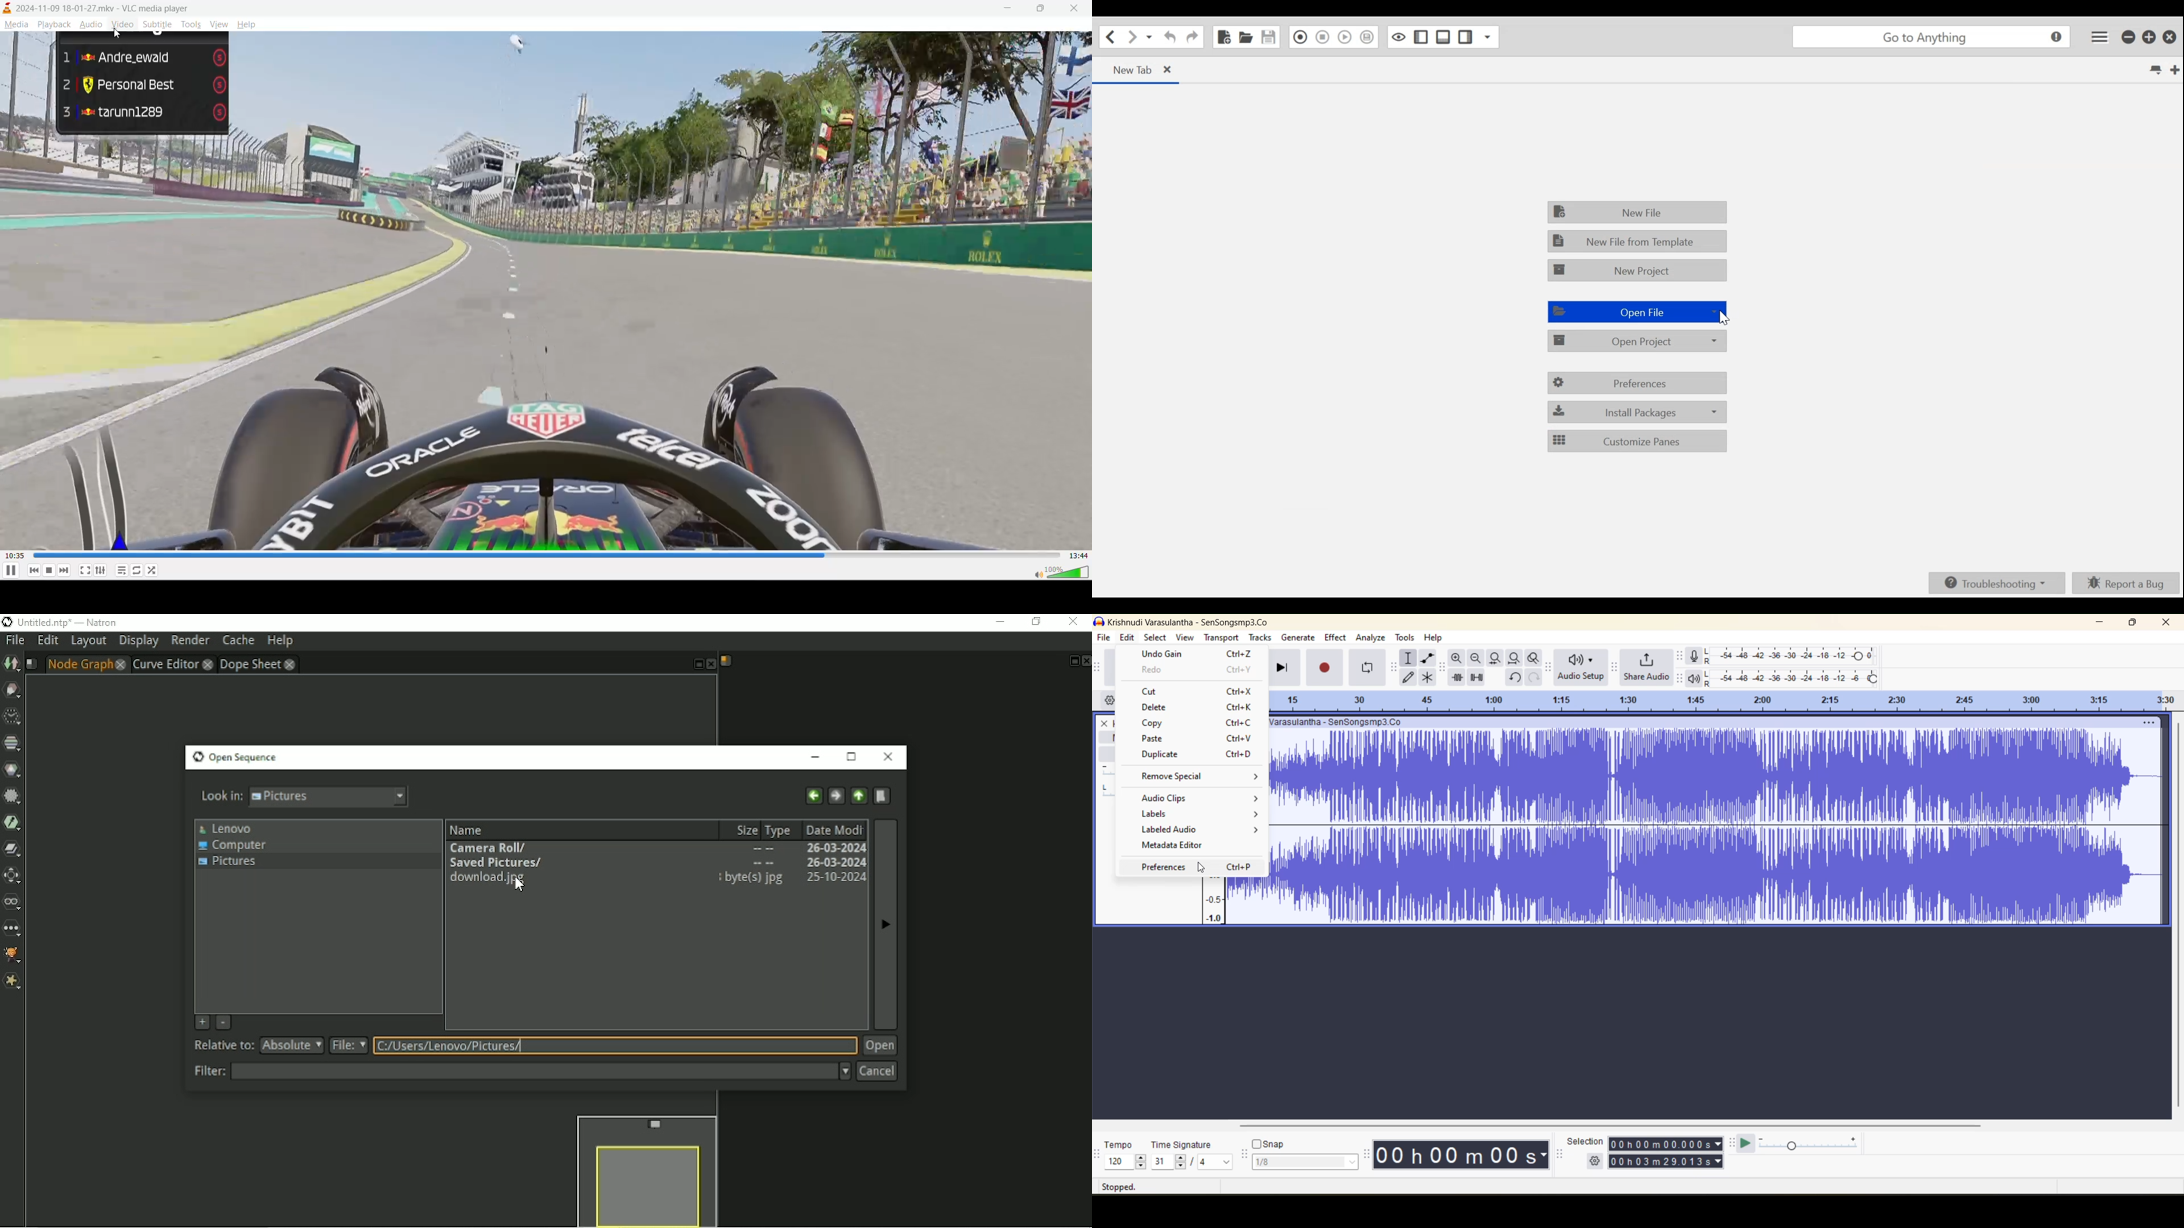 The width and height of the screenshot is (2184, 1232). What do you see at coordinates (1791, 656) in the screenshot?
I see `recording level` at bounding box center [1791, 656].